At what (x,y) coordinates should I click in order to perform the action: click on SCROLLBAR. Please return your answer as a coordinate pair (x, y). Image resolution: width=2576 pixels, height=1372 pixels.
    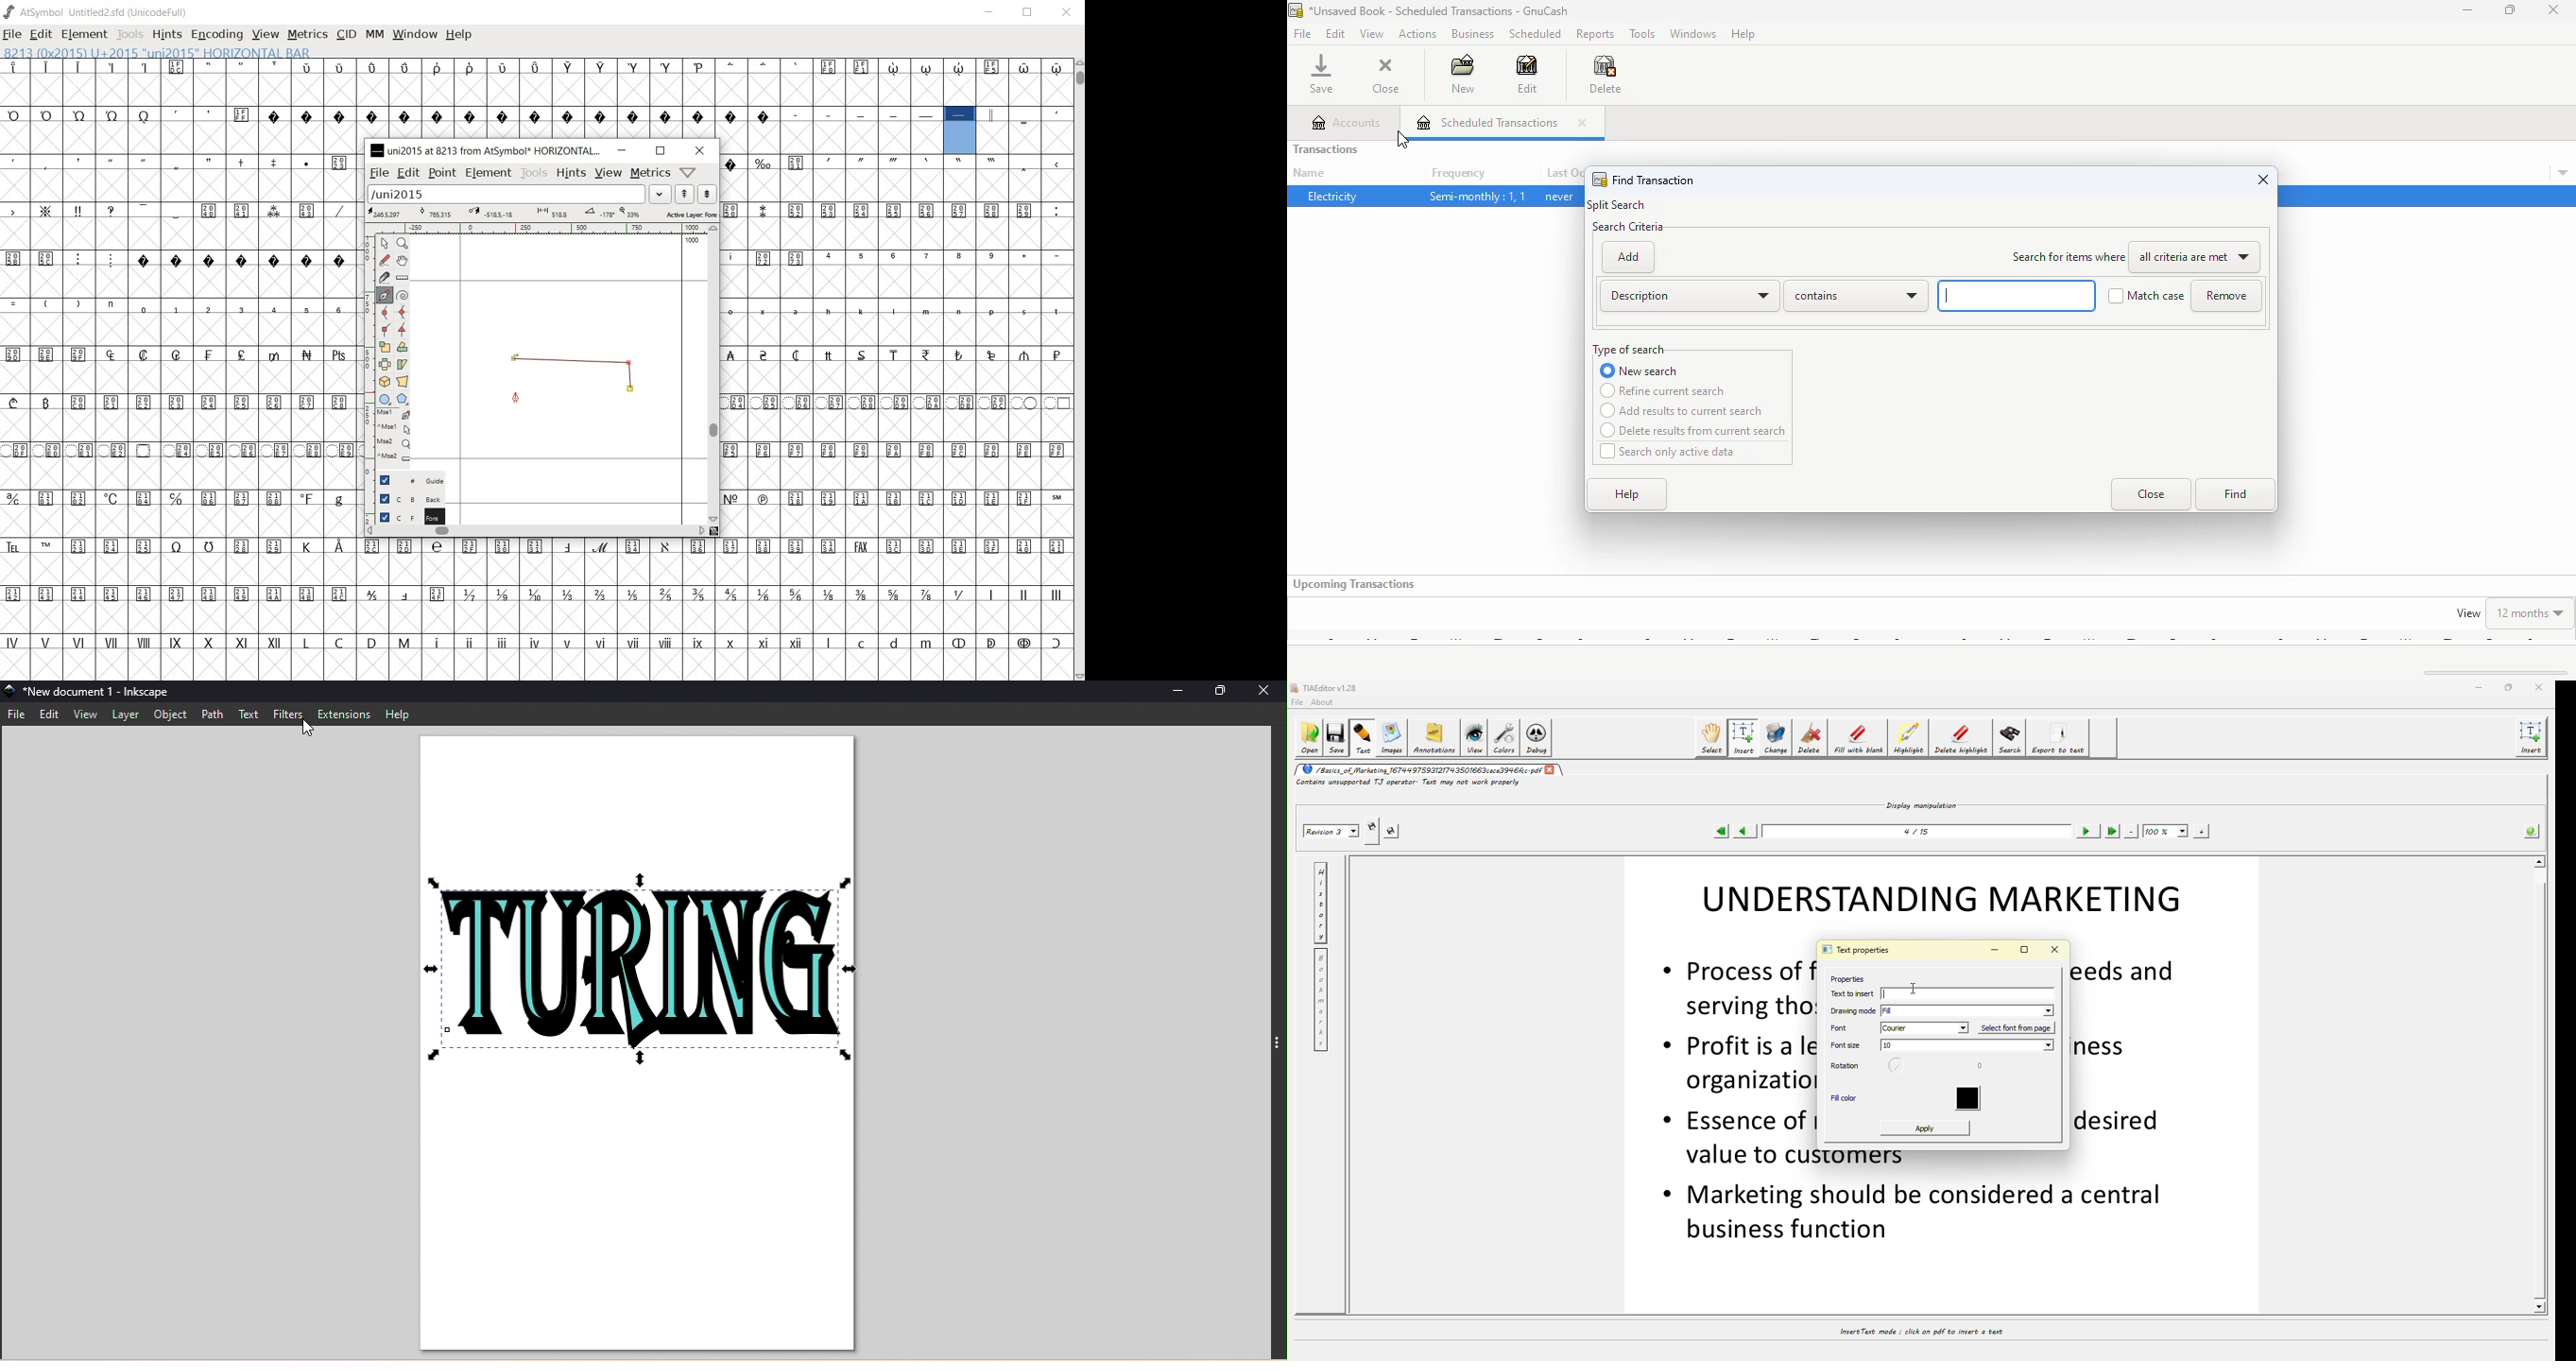
    Looking at the image, I should click on (1080, 369).